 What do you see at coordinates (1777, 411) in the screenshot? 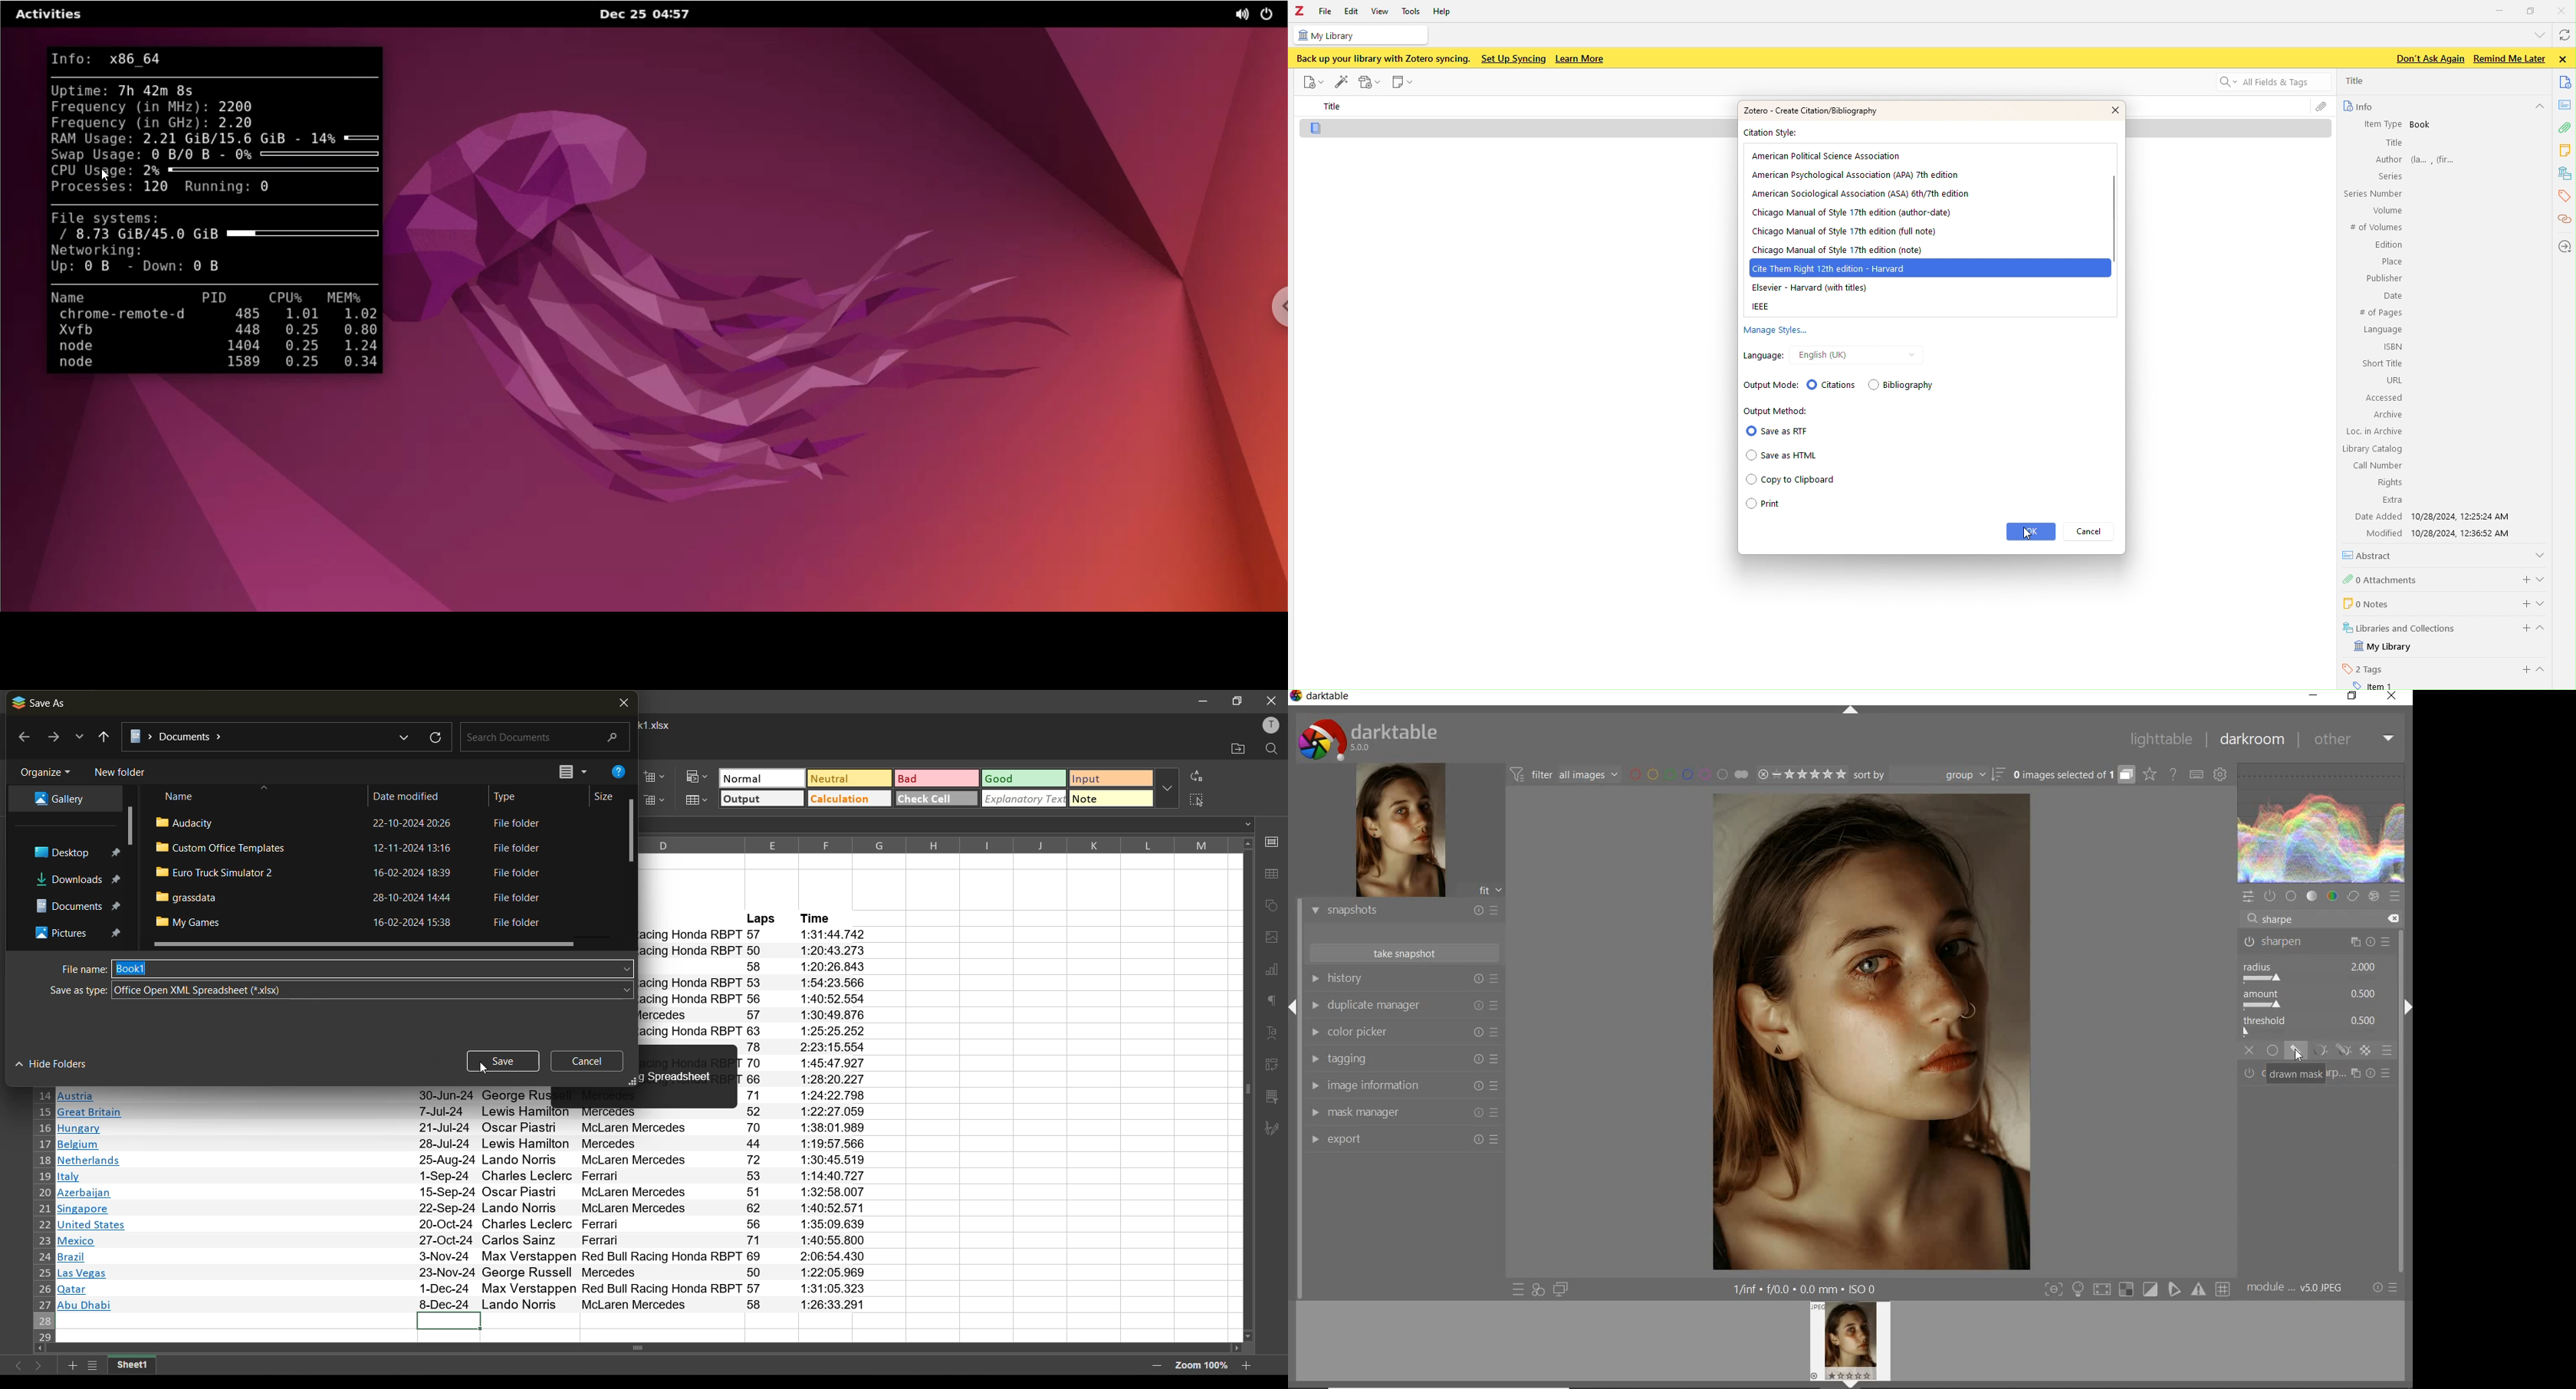
I see `Output Method:` at bounding box center [1777, 411].